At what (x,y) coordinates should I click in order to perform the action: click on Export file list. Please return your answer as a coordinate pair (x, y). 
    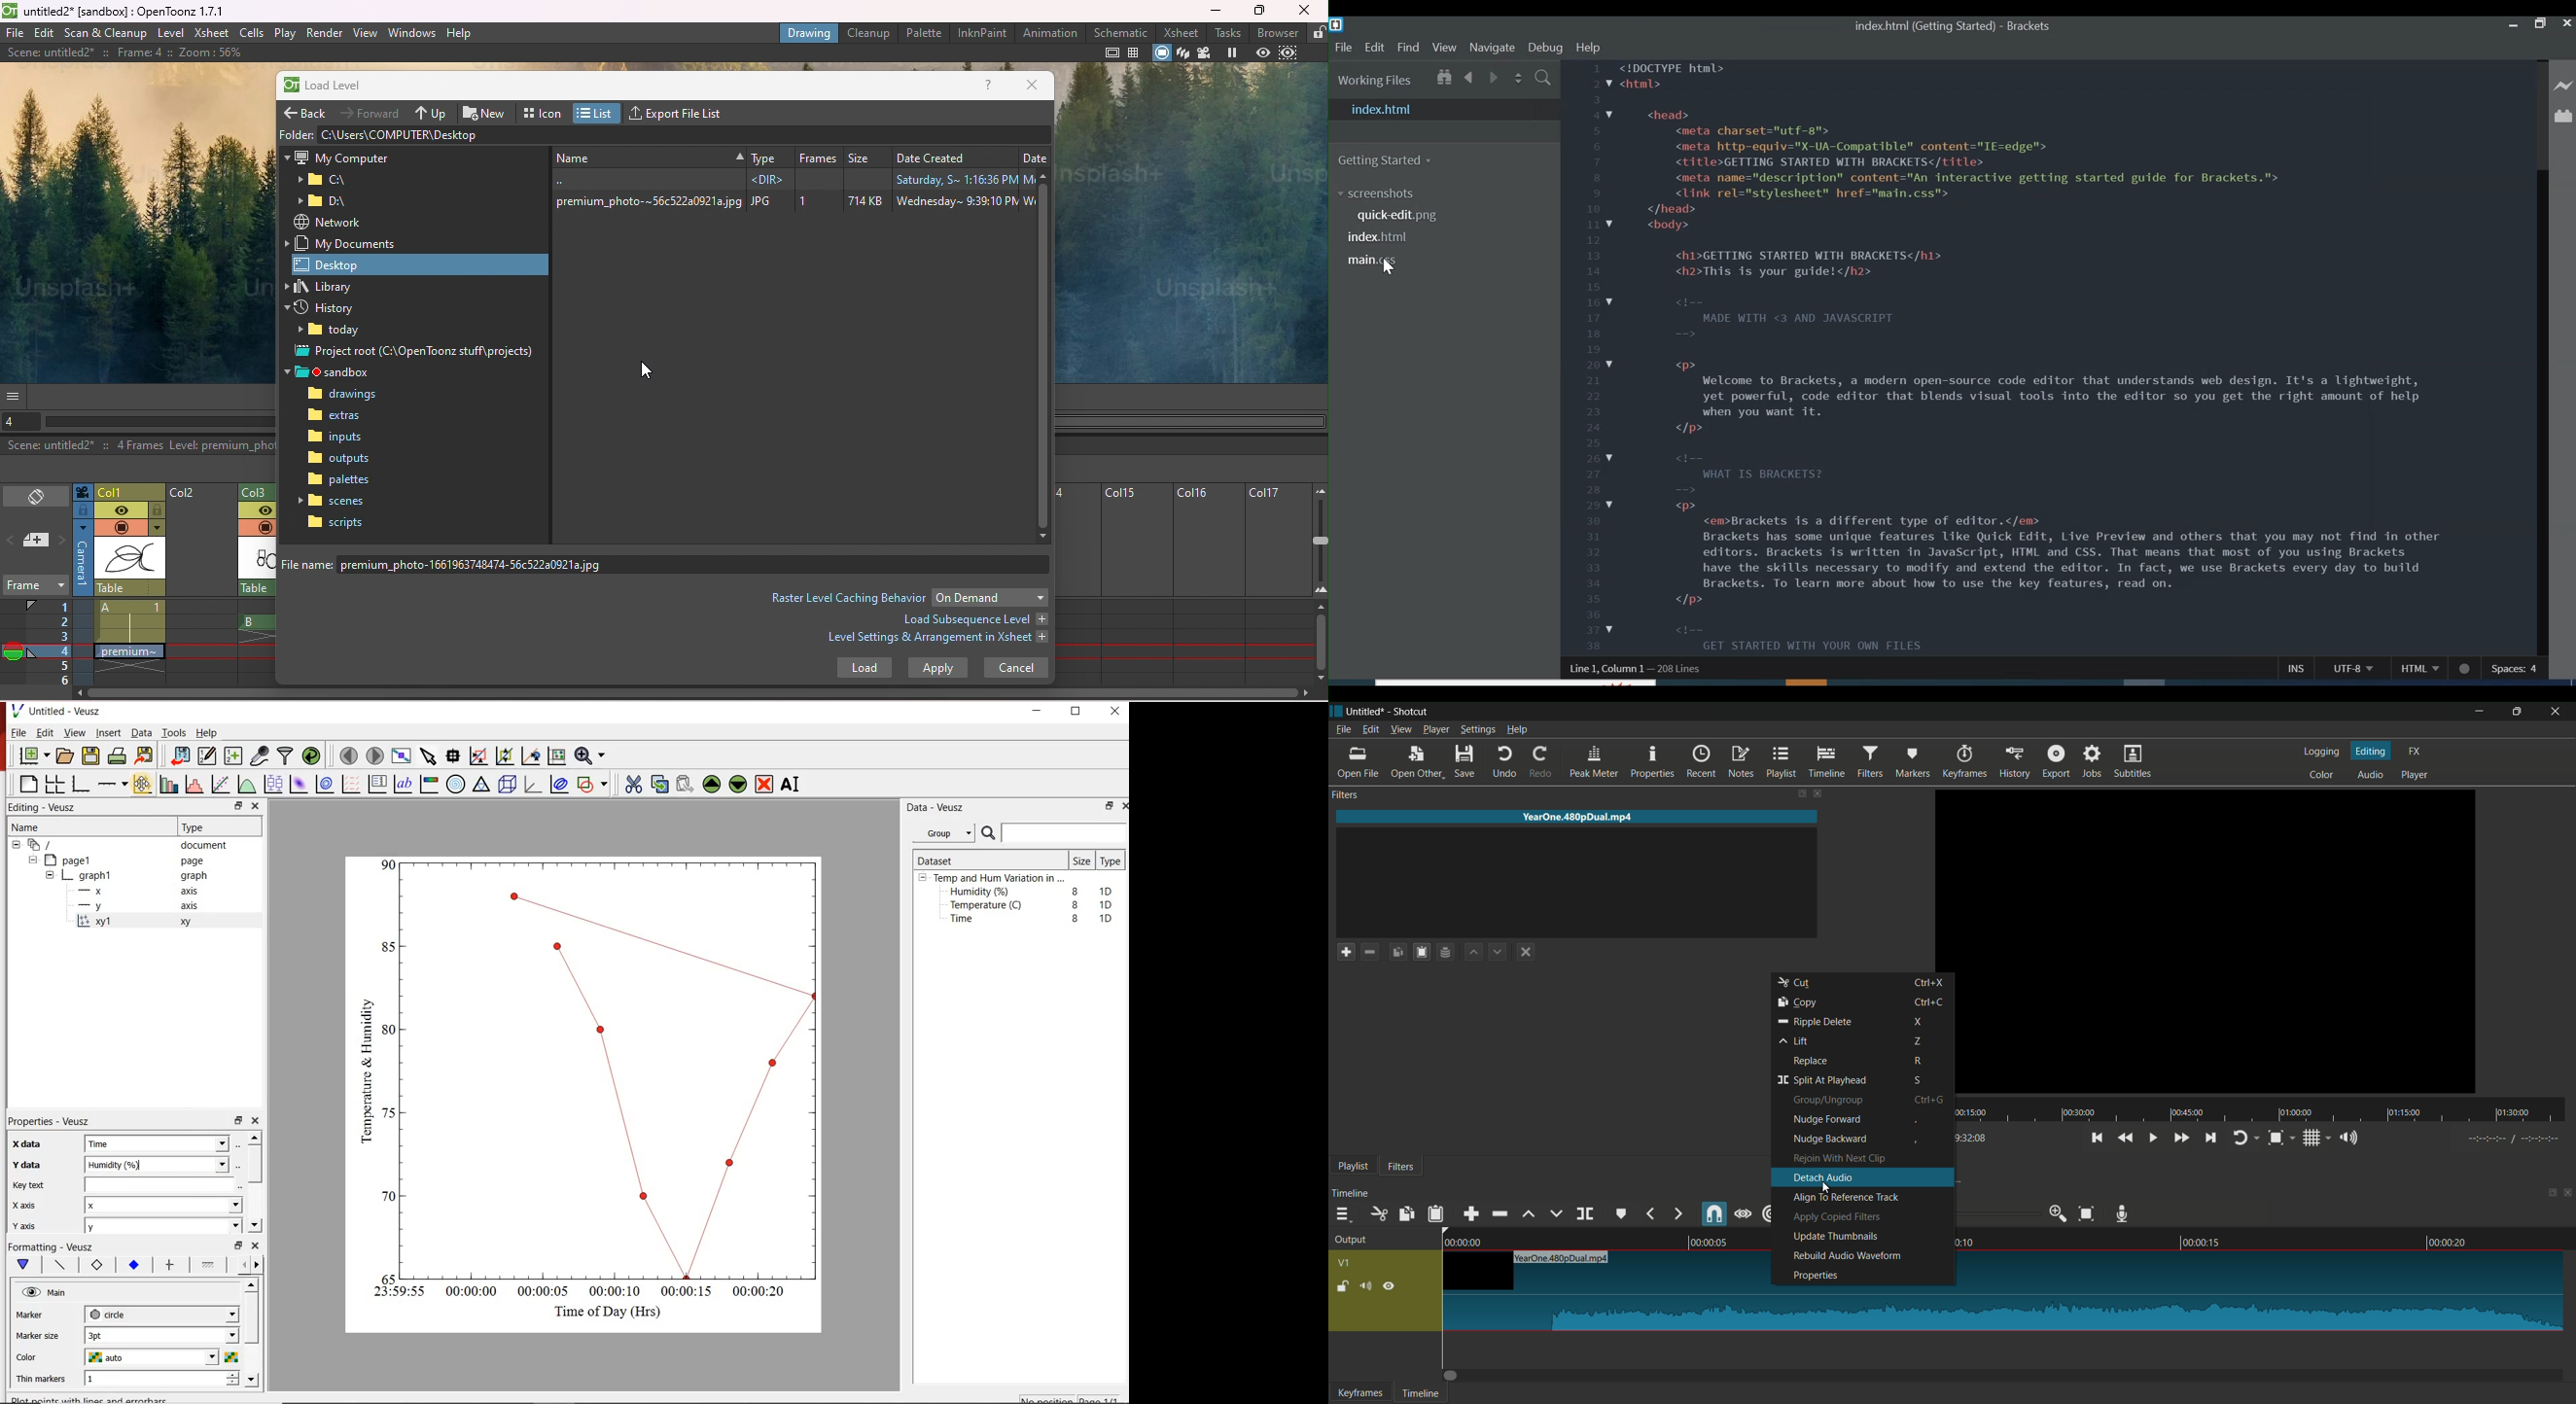
    Looking at the image, I should click on (681, 111).